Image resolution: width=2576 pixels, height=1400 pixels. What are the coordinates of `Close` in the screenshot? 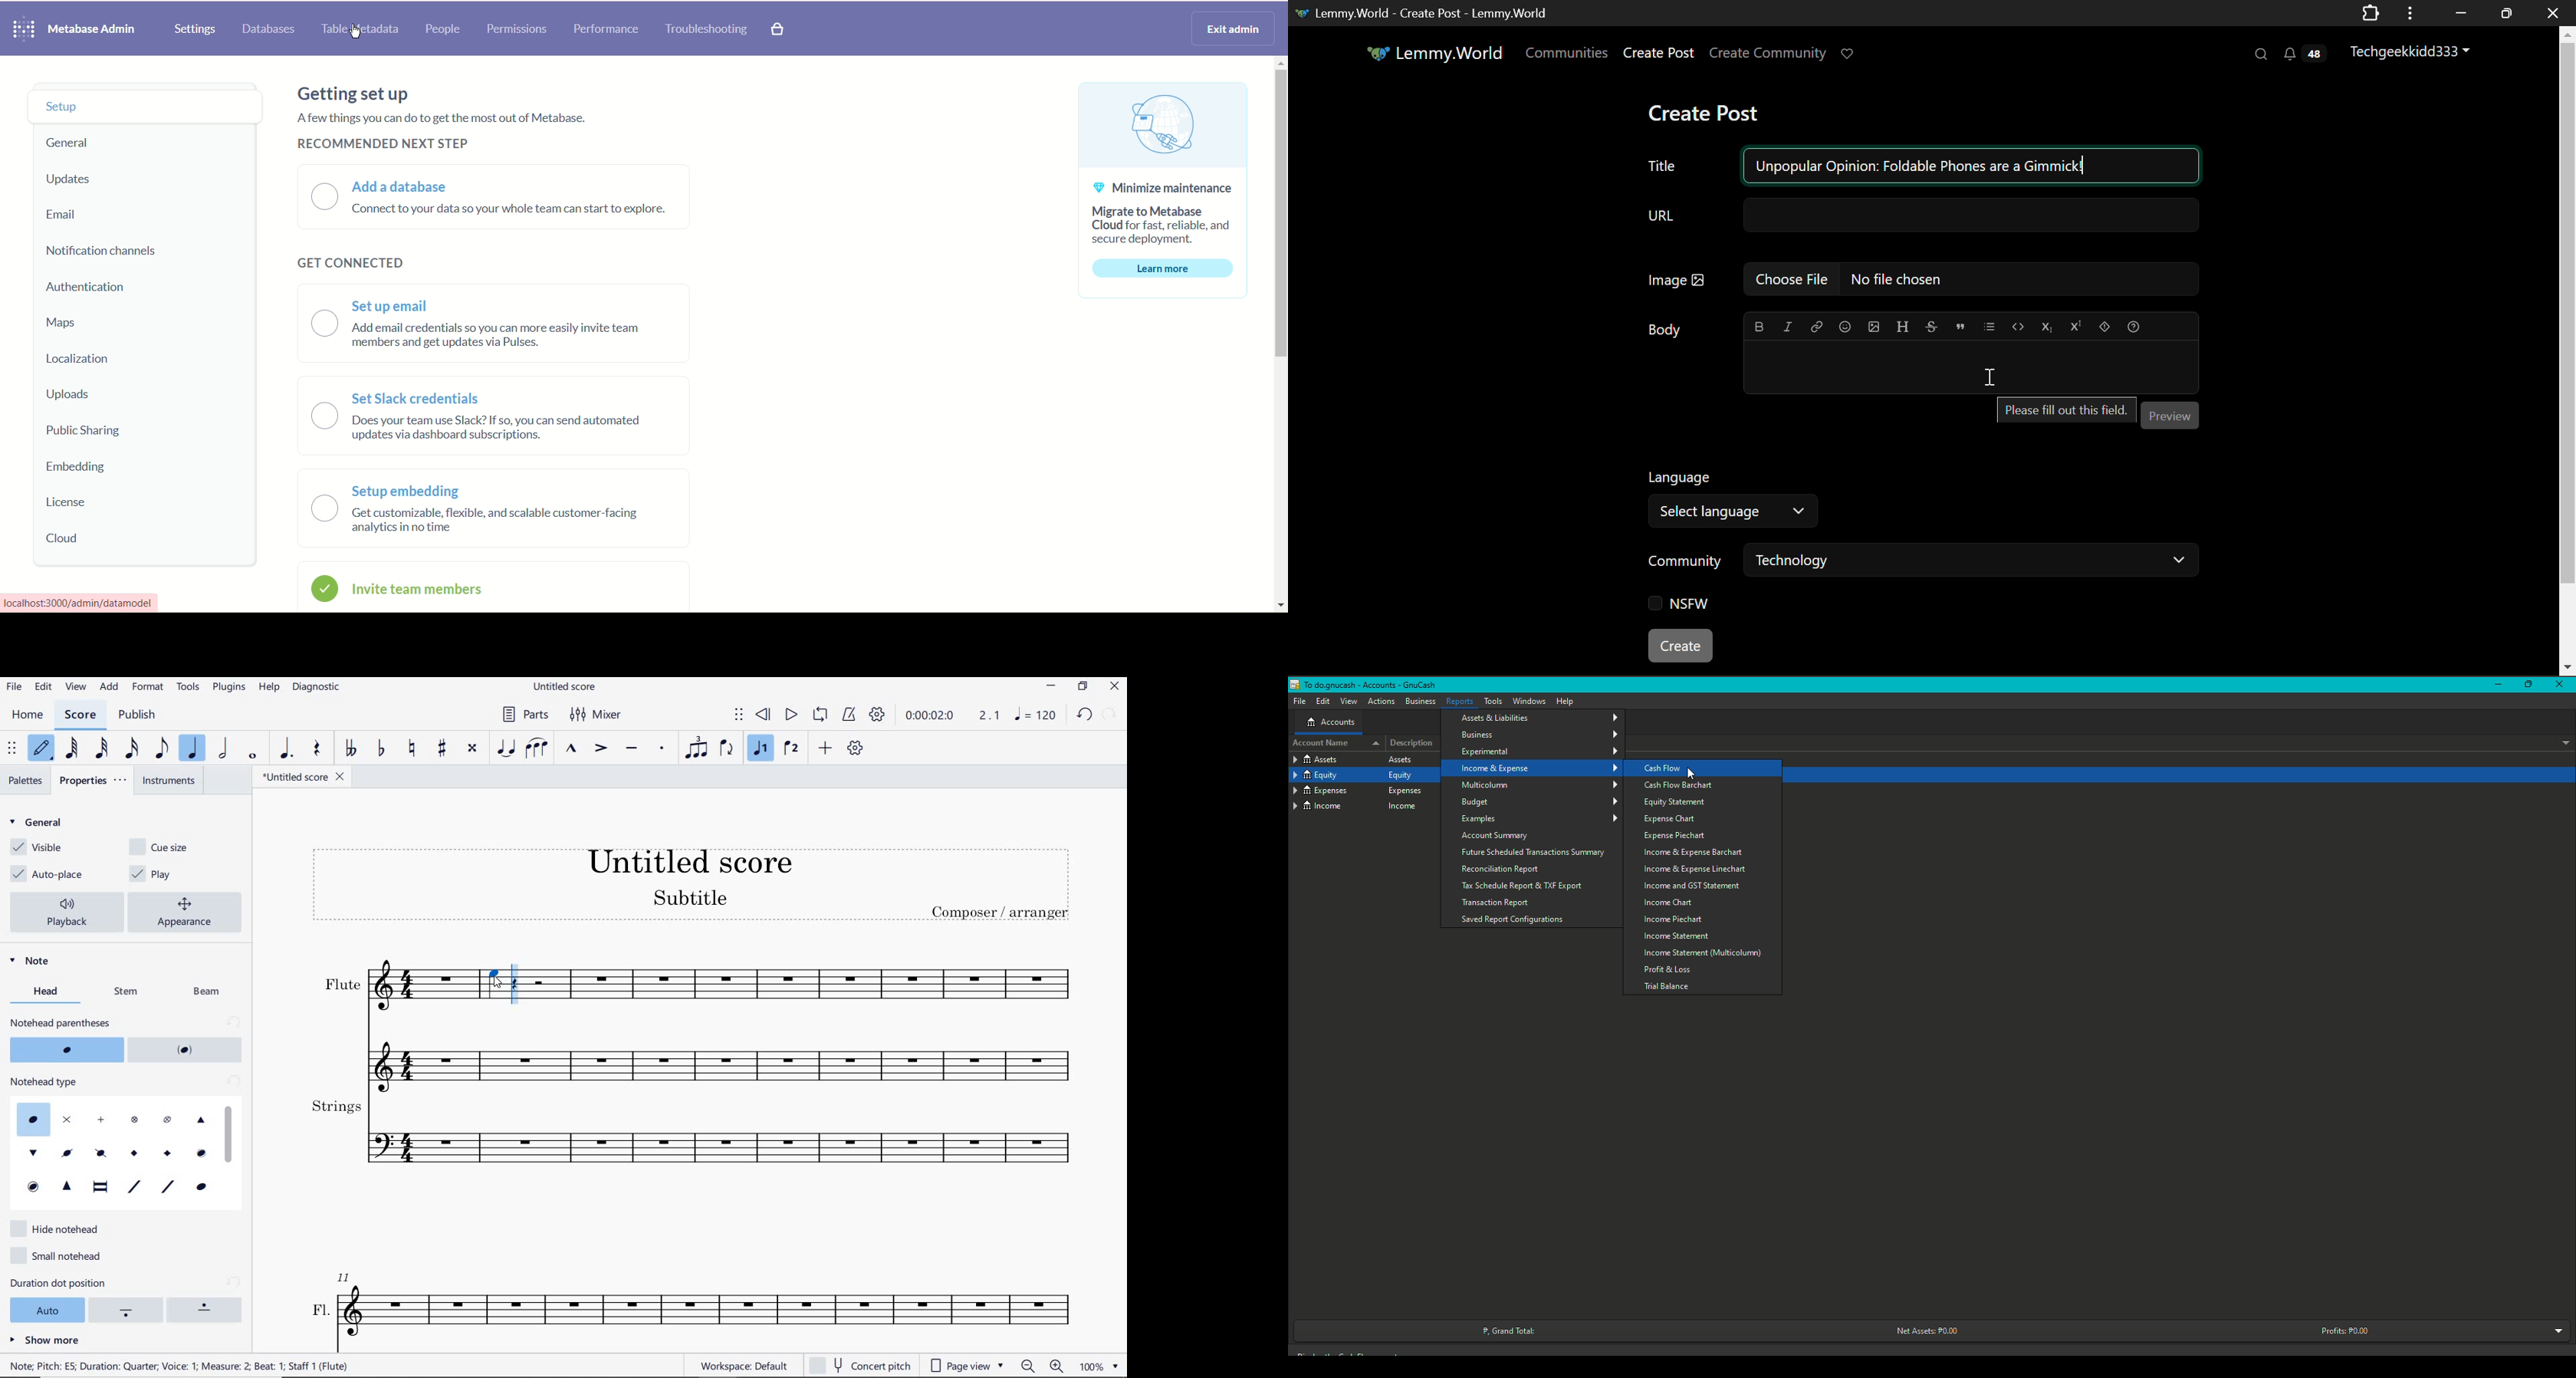 It's located at (2559, 686).